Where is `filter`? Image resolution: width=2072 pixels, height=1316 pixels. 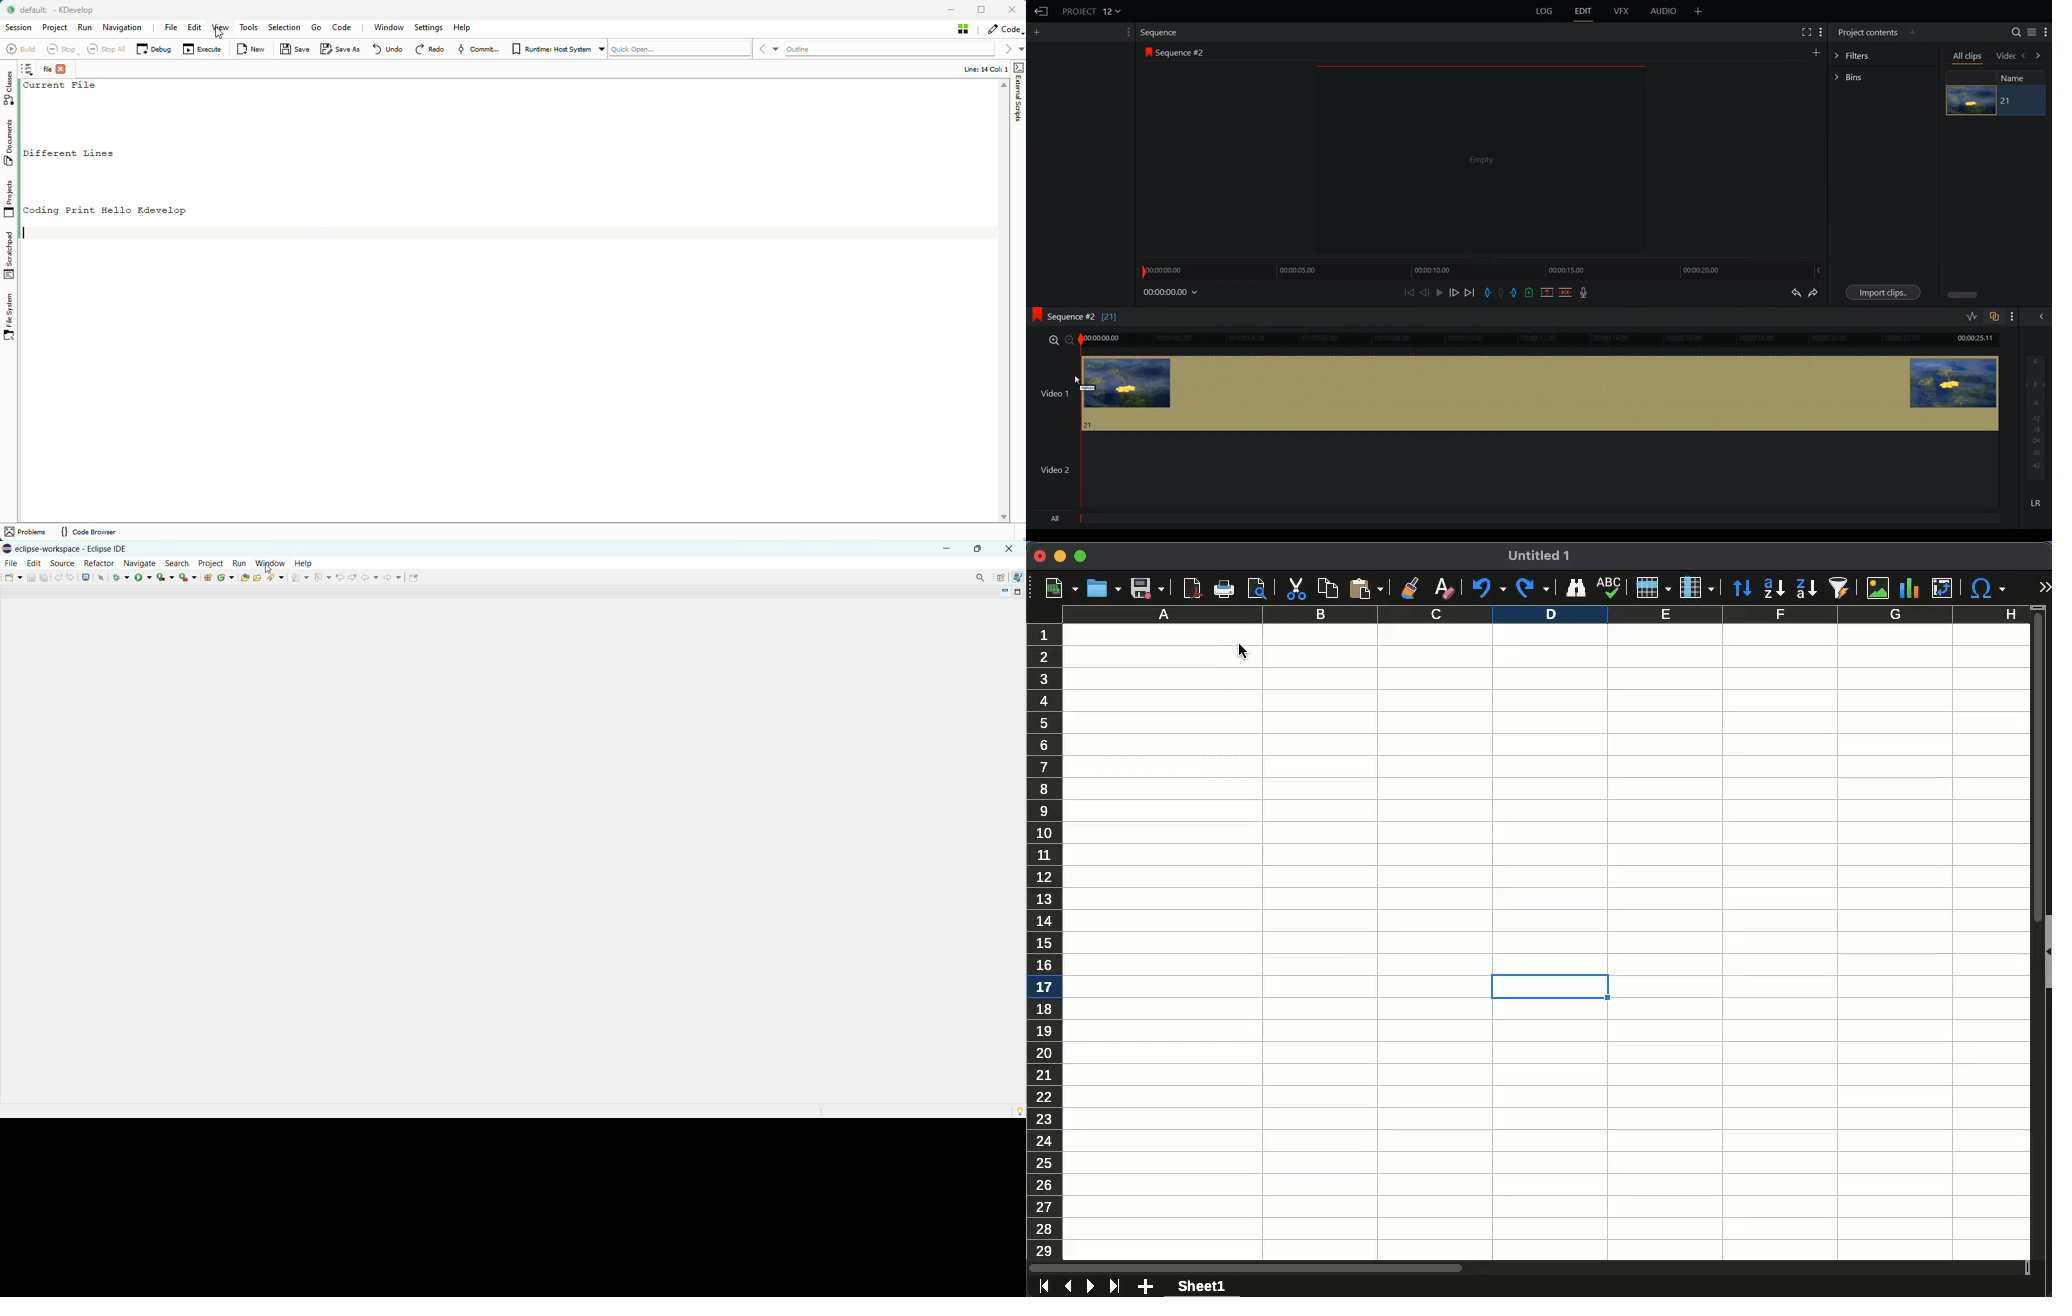 filter is located at coordinates (1842, 588).